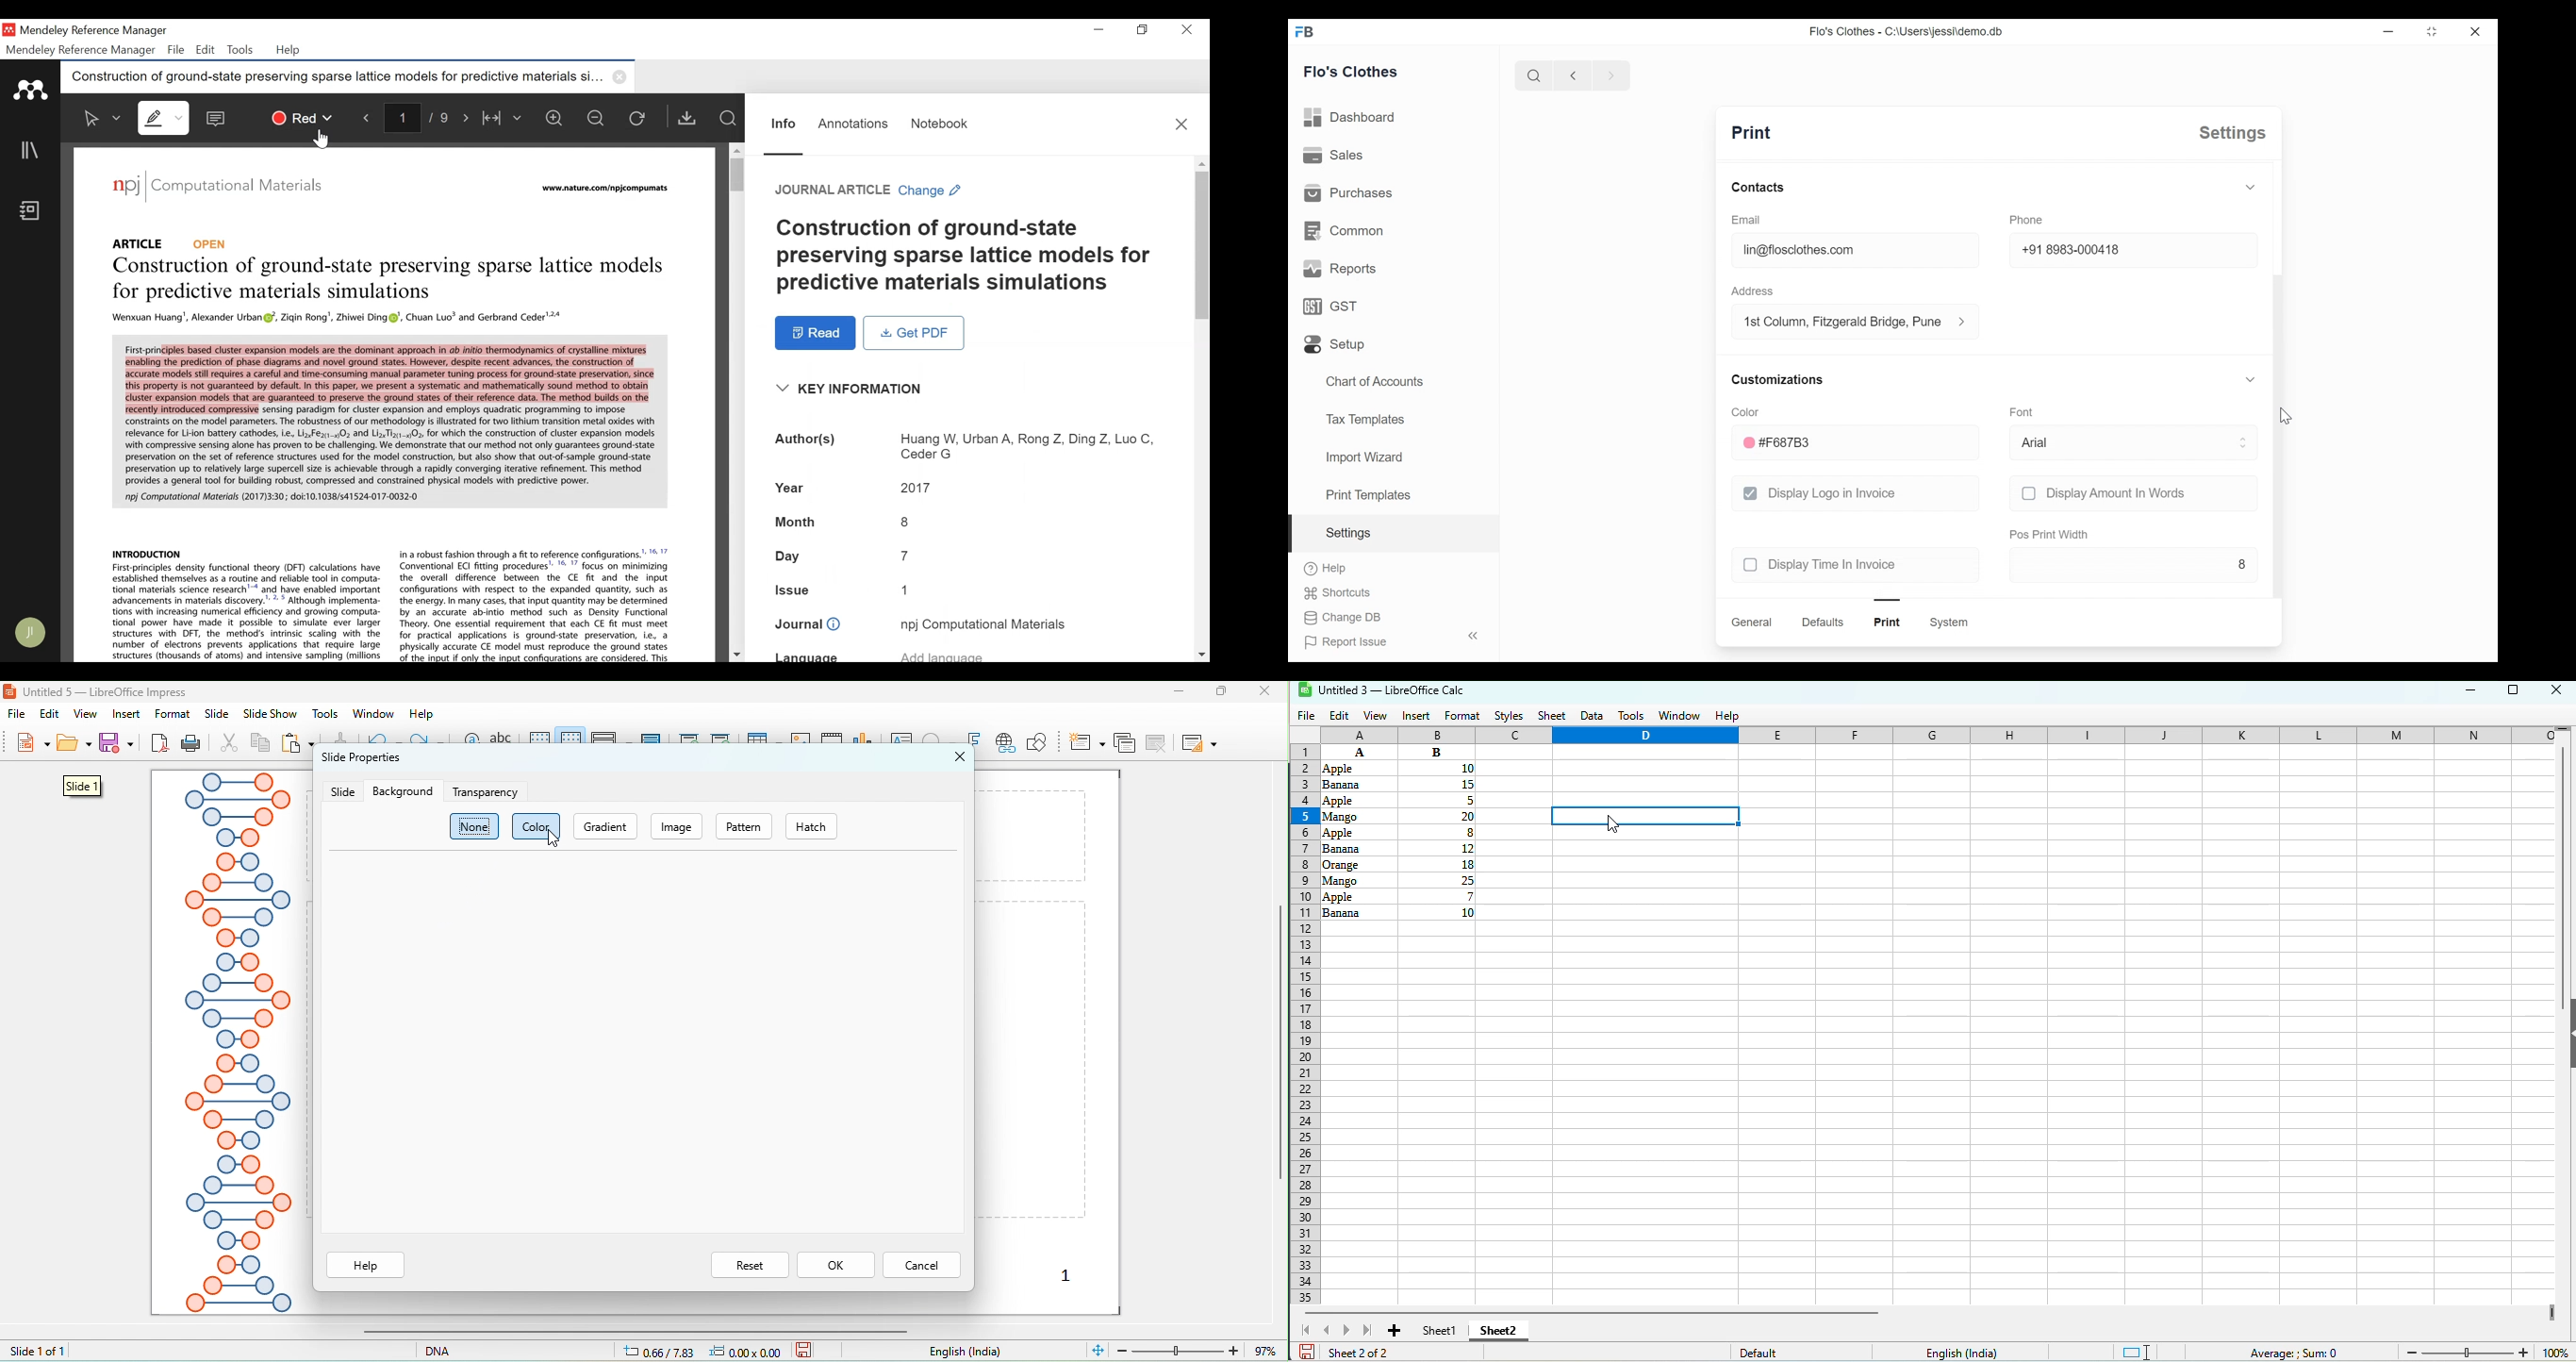  Describe the element at coordinates (941, 740) in the screenshot. I see `special characters` at that location.